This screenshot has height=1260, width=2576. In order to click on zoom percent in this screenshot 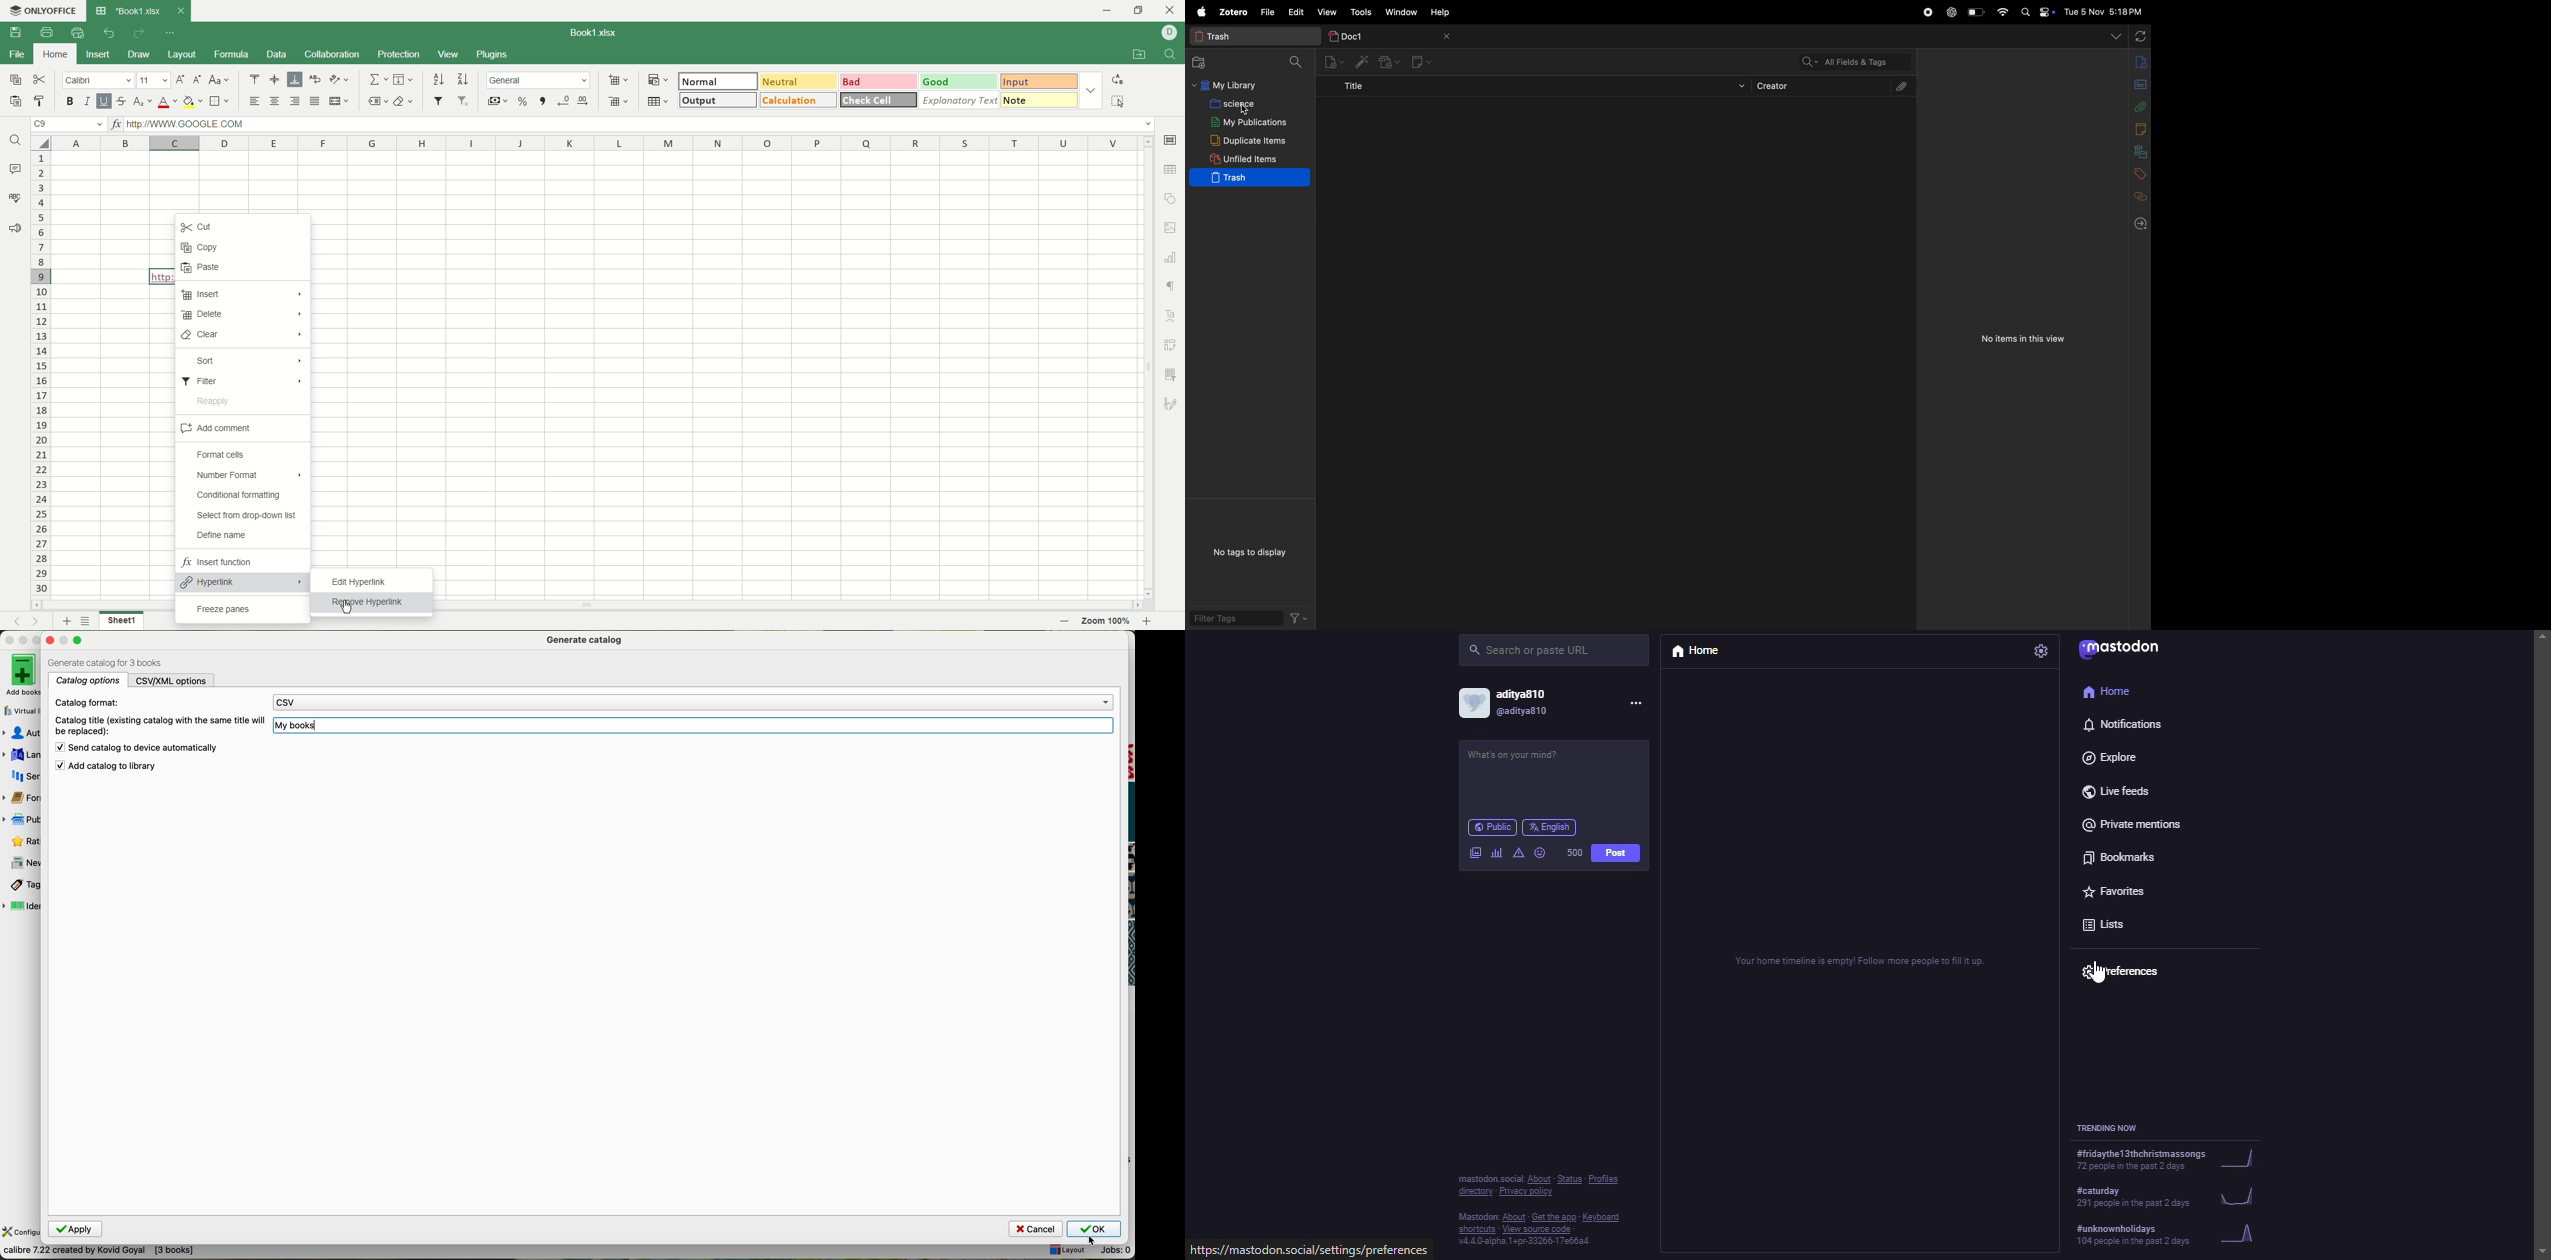, I will do `click(1109, 621)`.